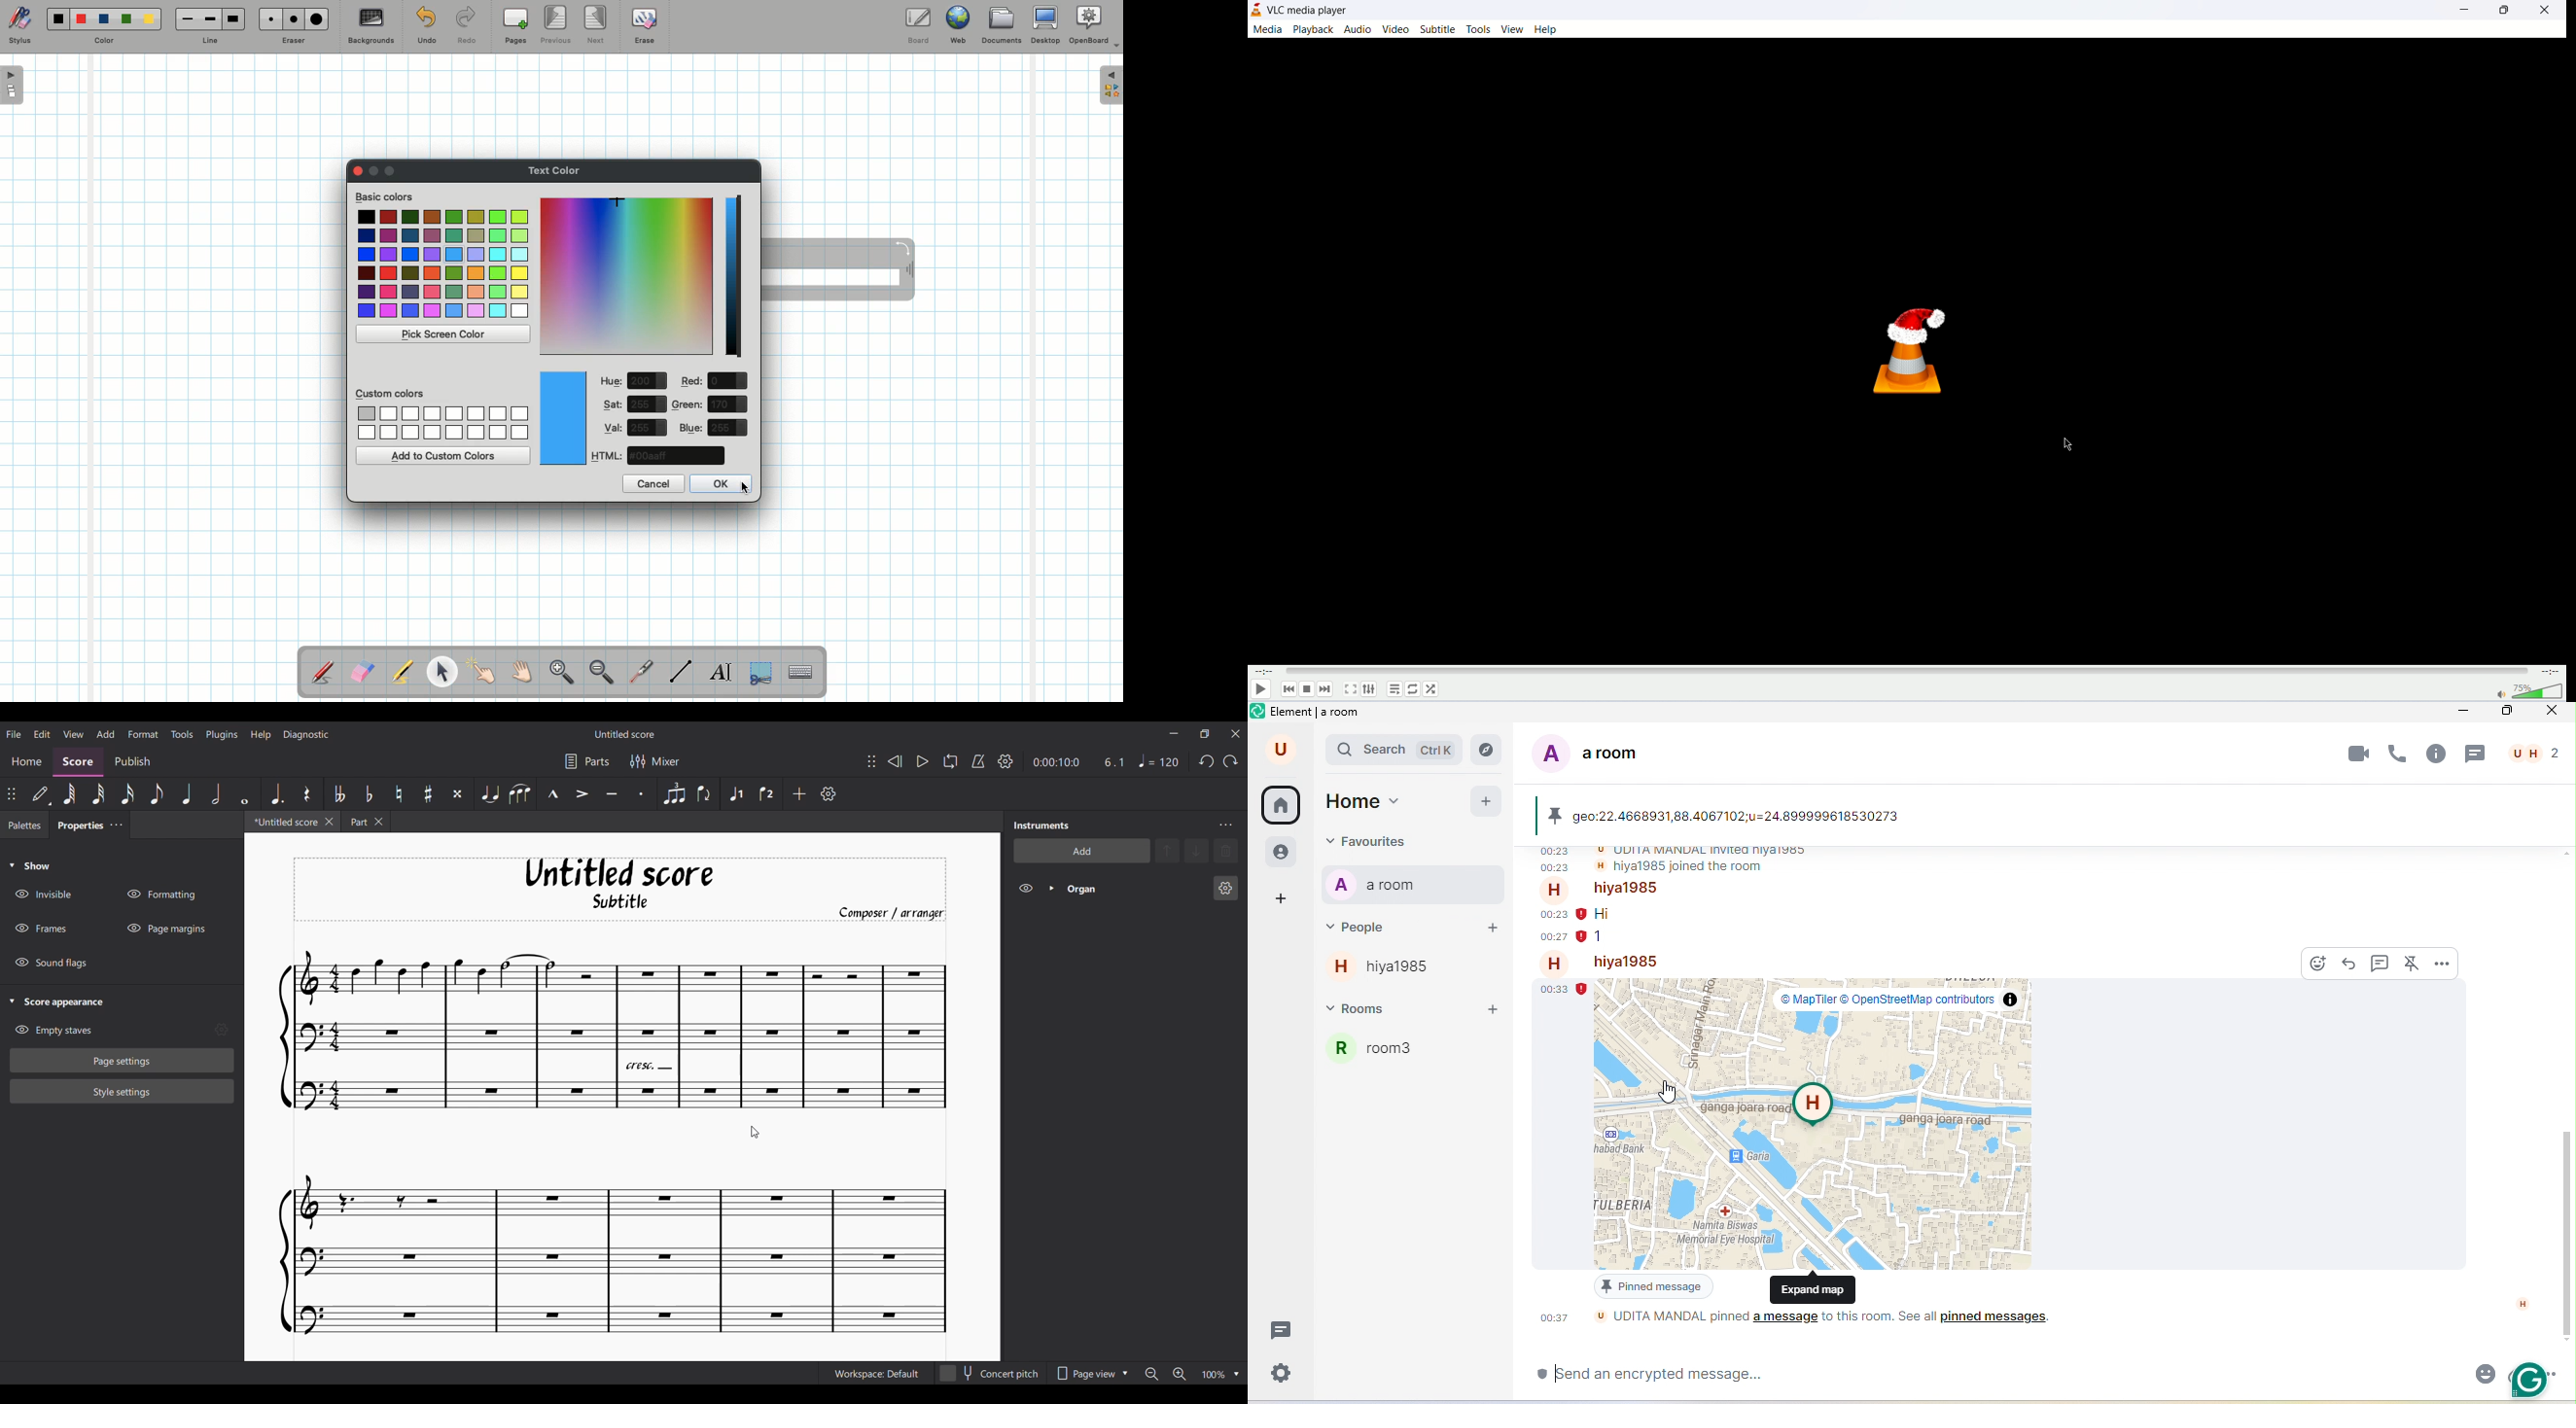 Image resolution: width=2576 pixels, height=1428 pixels. Describe the element at coordinates (978, 762) in the screenshot. I see `Metronome` at that location.